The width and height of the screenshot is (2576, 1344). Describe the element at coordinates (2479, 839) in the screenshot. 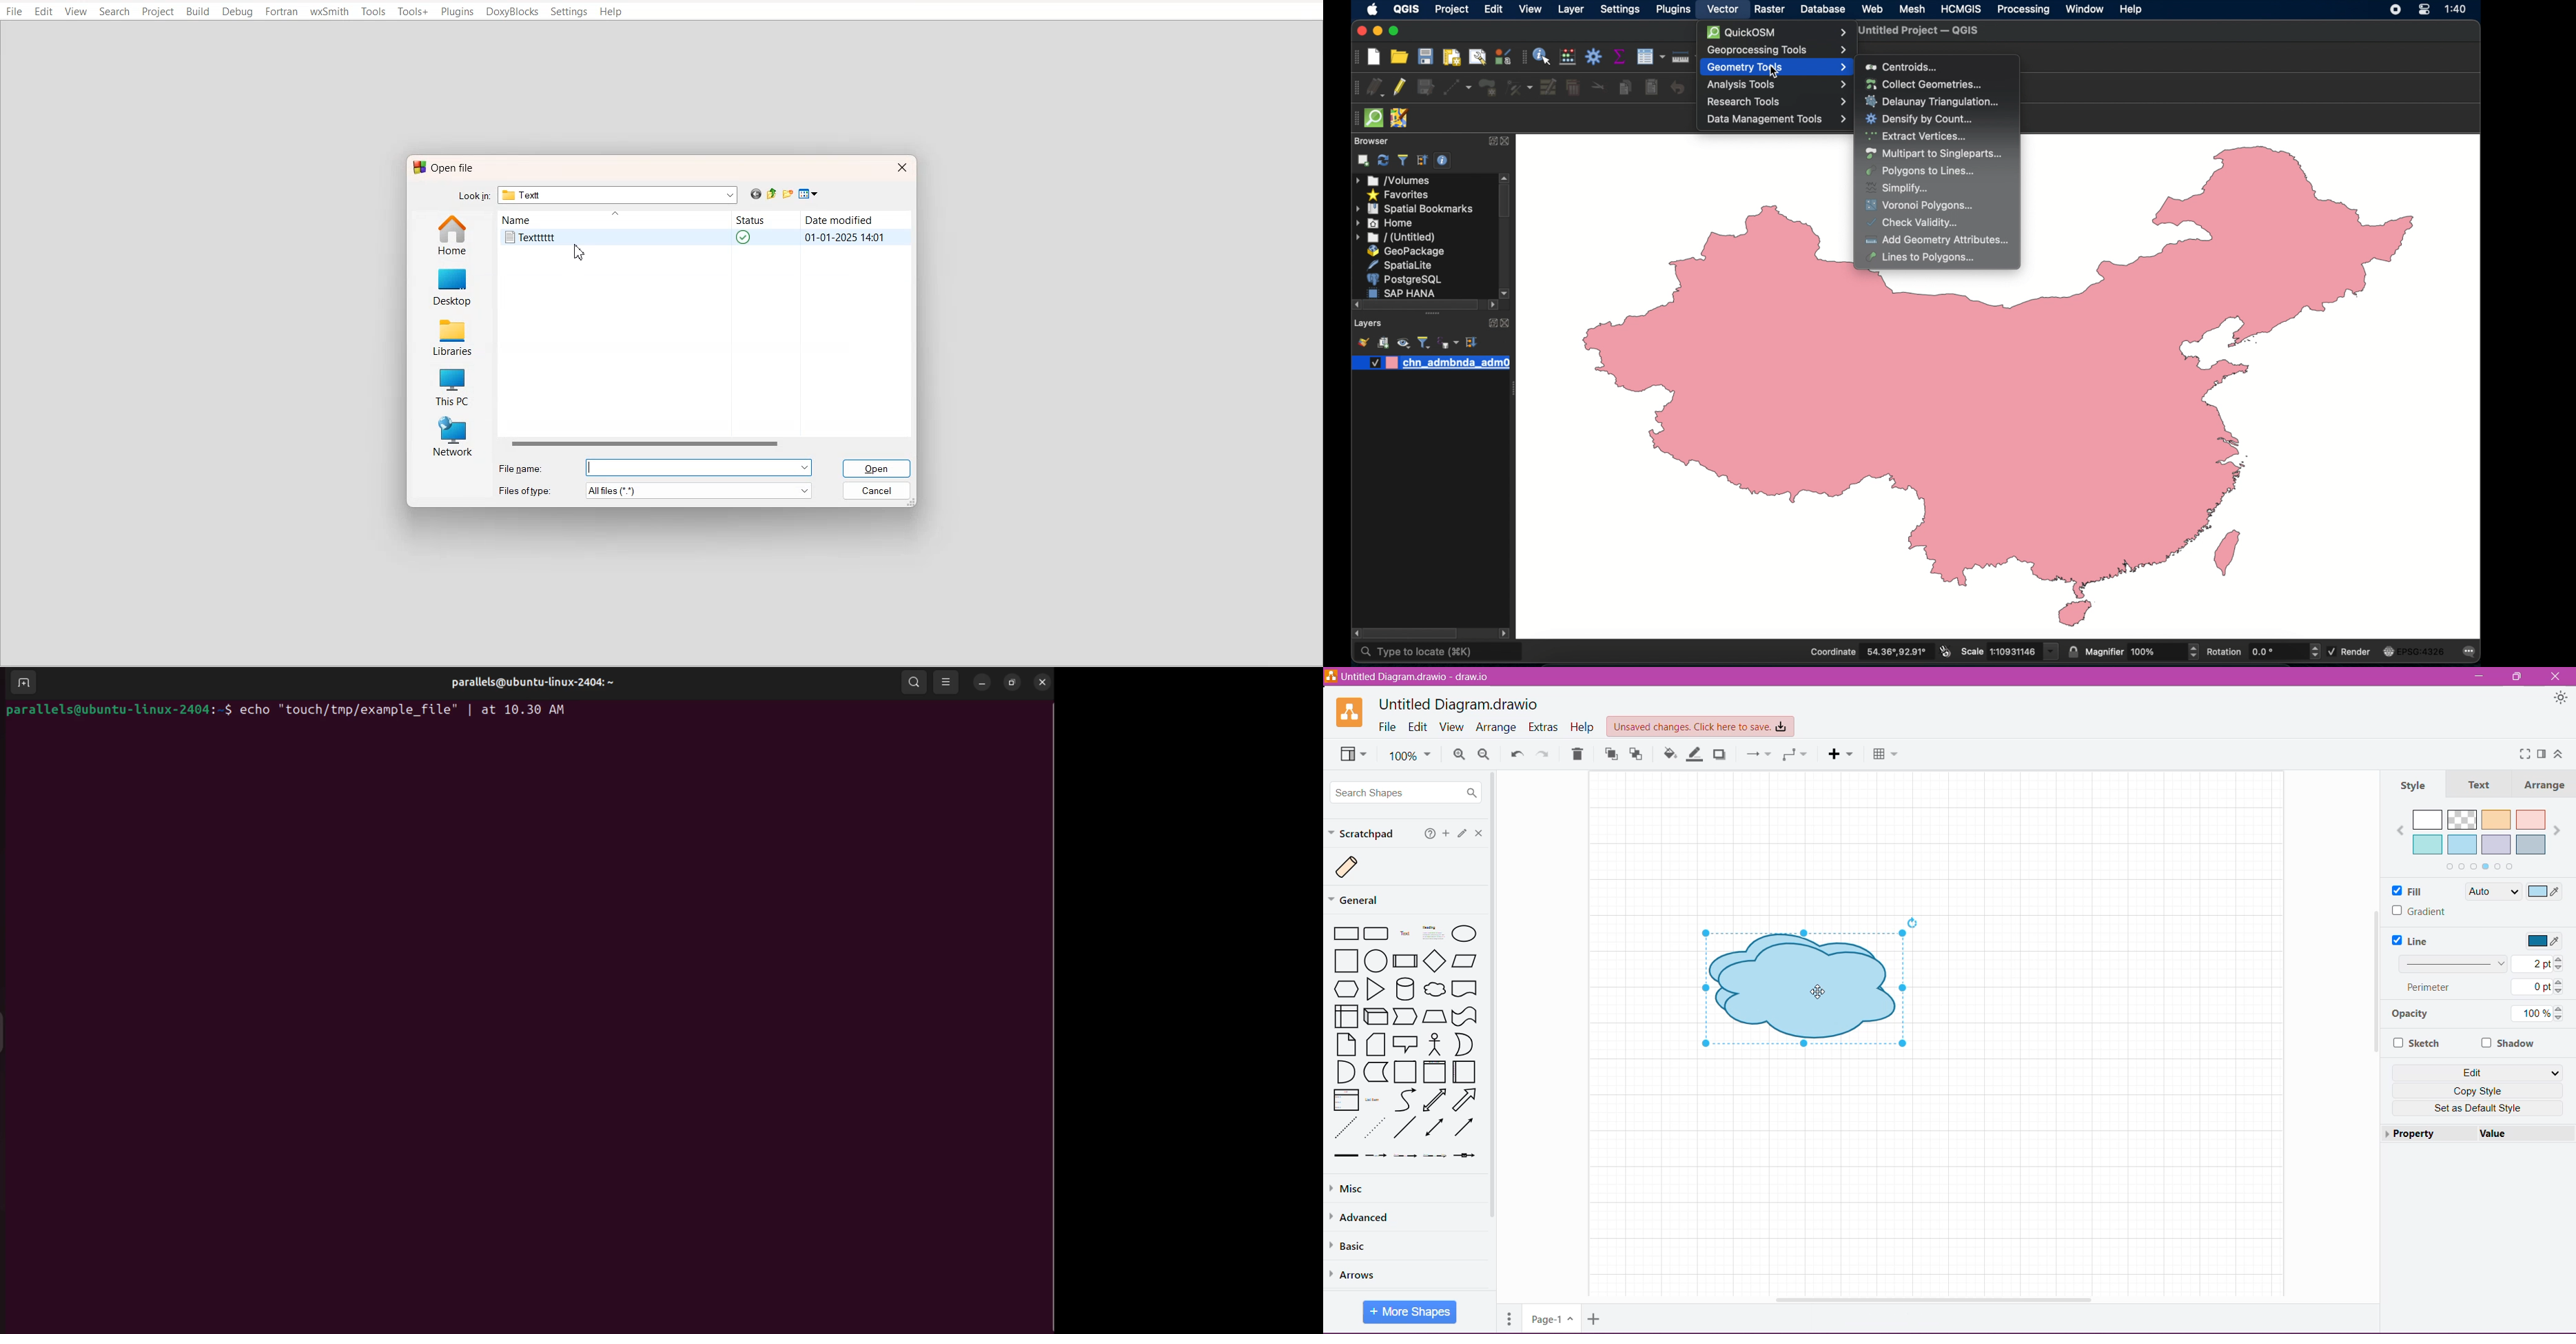

I see `Fill color palette` at that location.